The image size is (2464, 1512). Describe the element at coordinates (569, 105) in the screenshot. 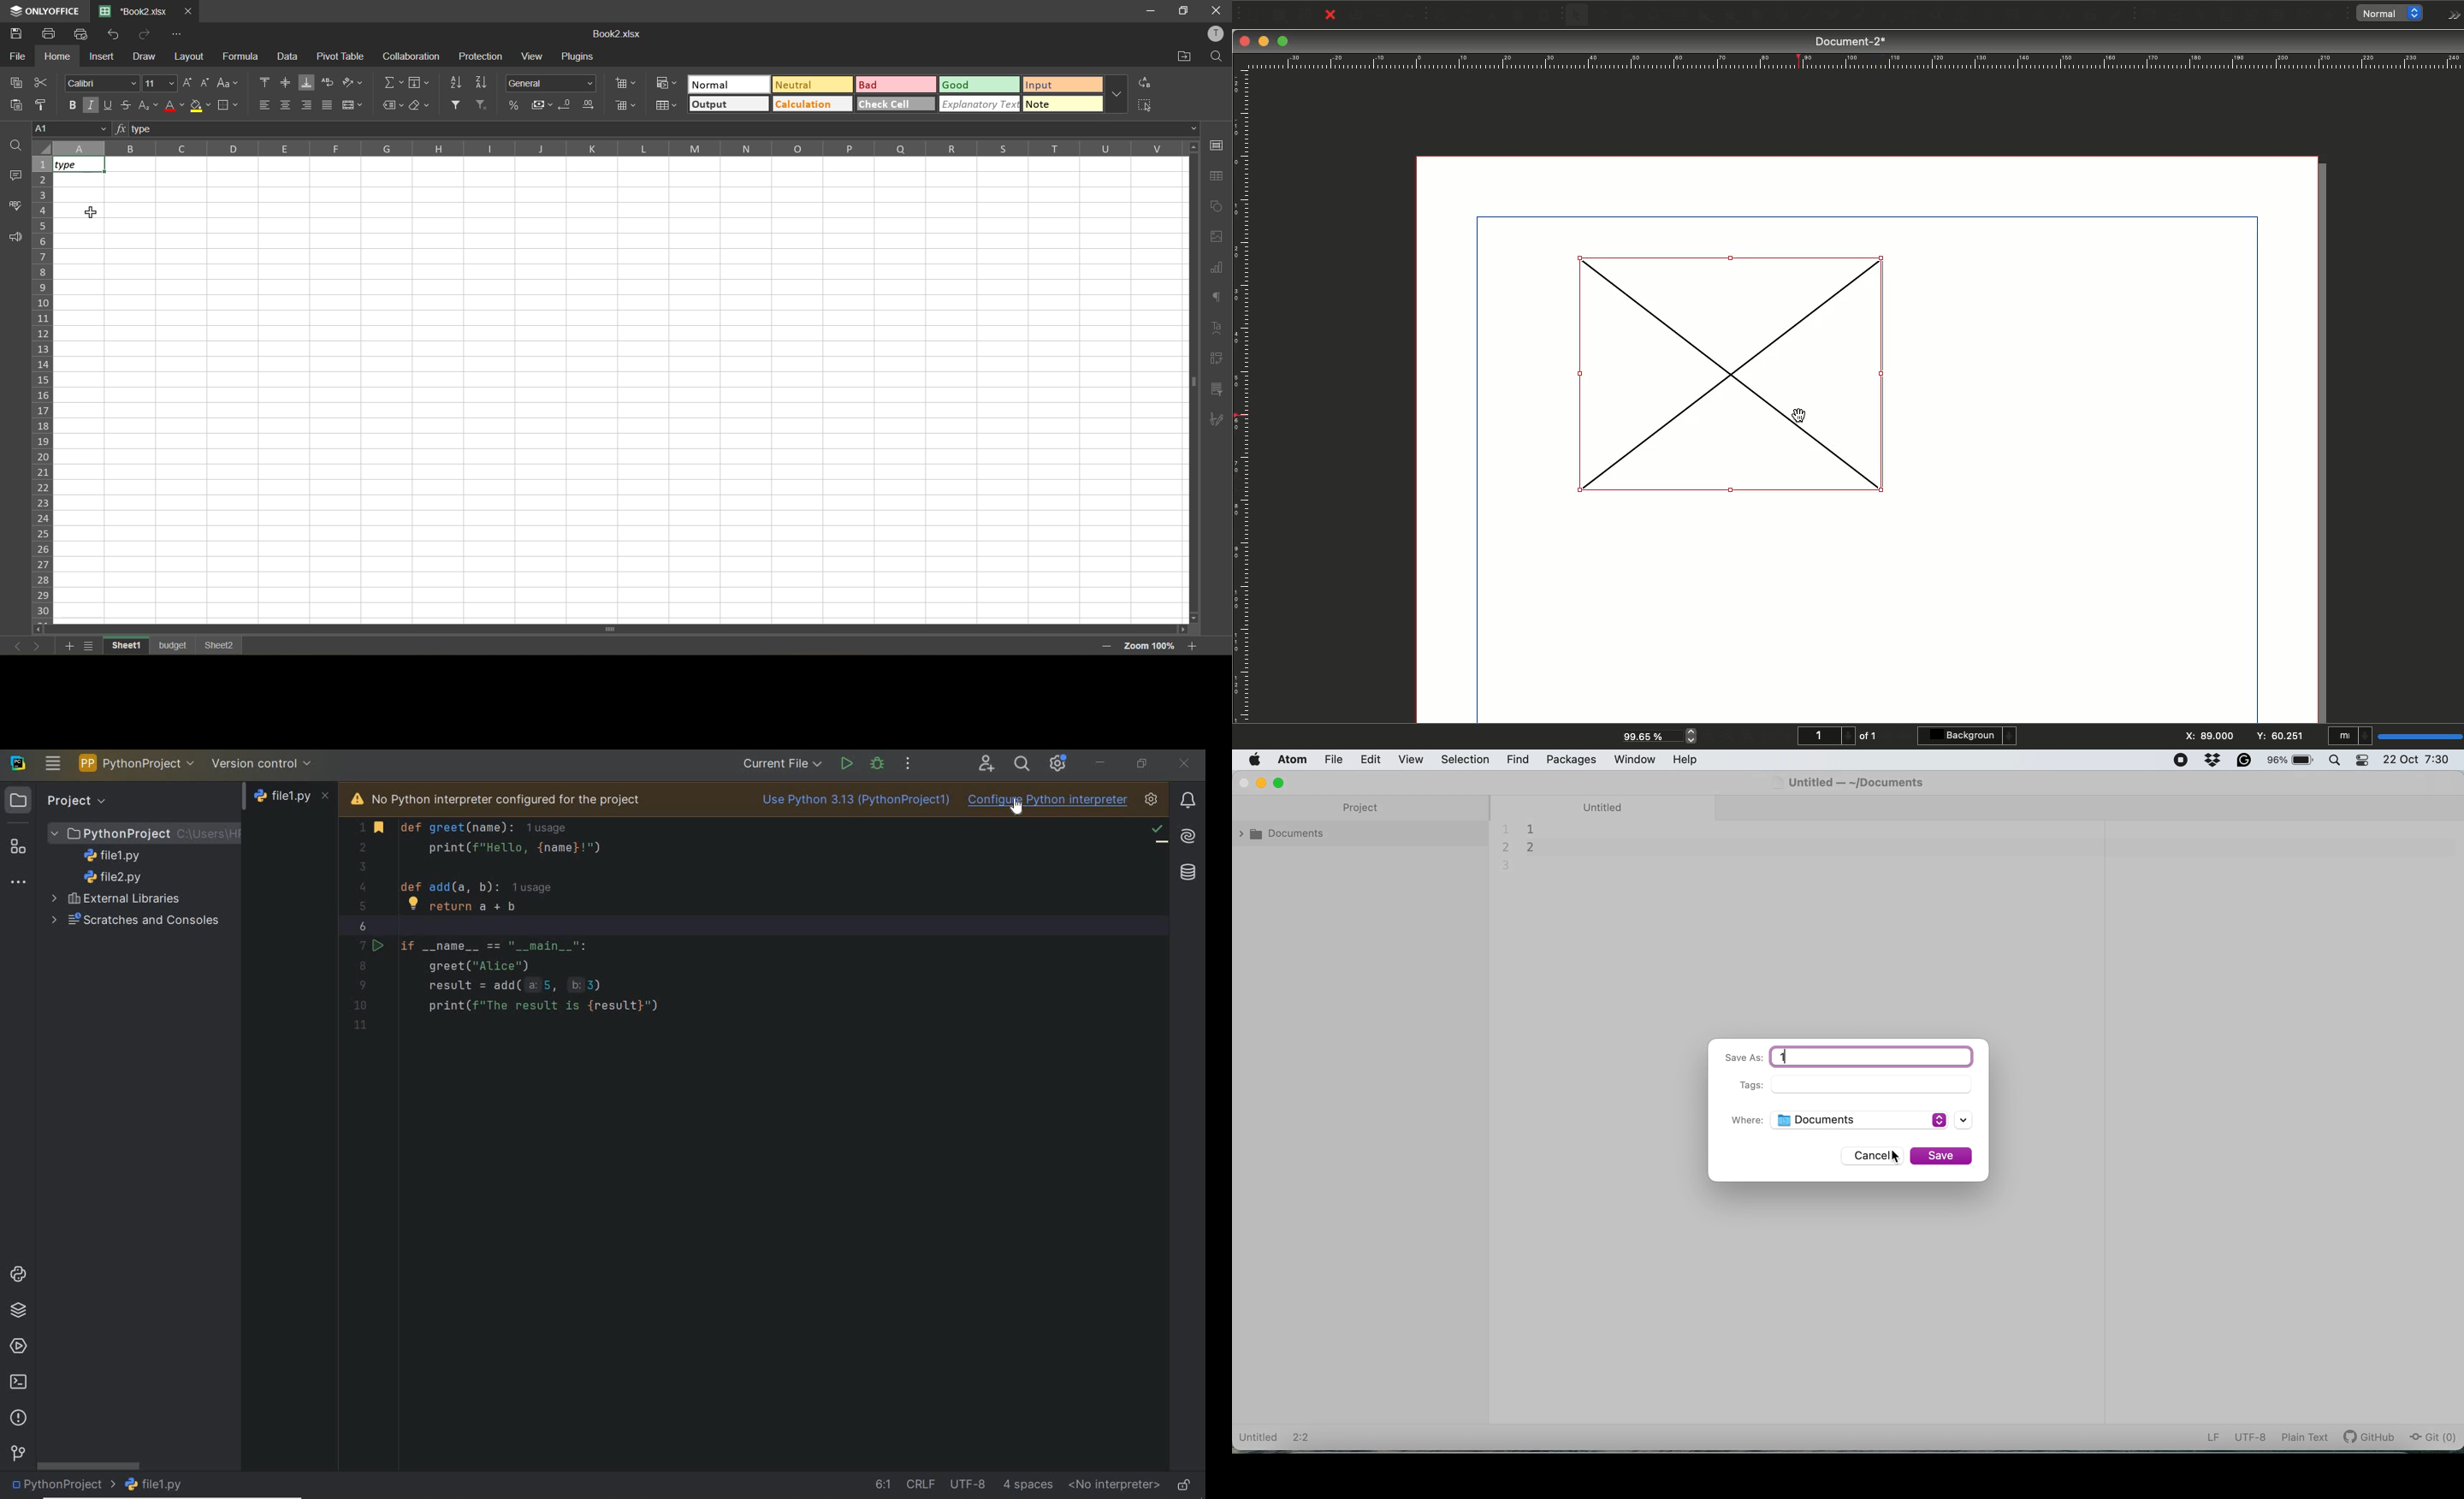

I see `decrease decimal` at that location.